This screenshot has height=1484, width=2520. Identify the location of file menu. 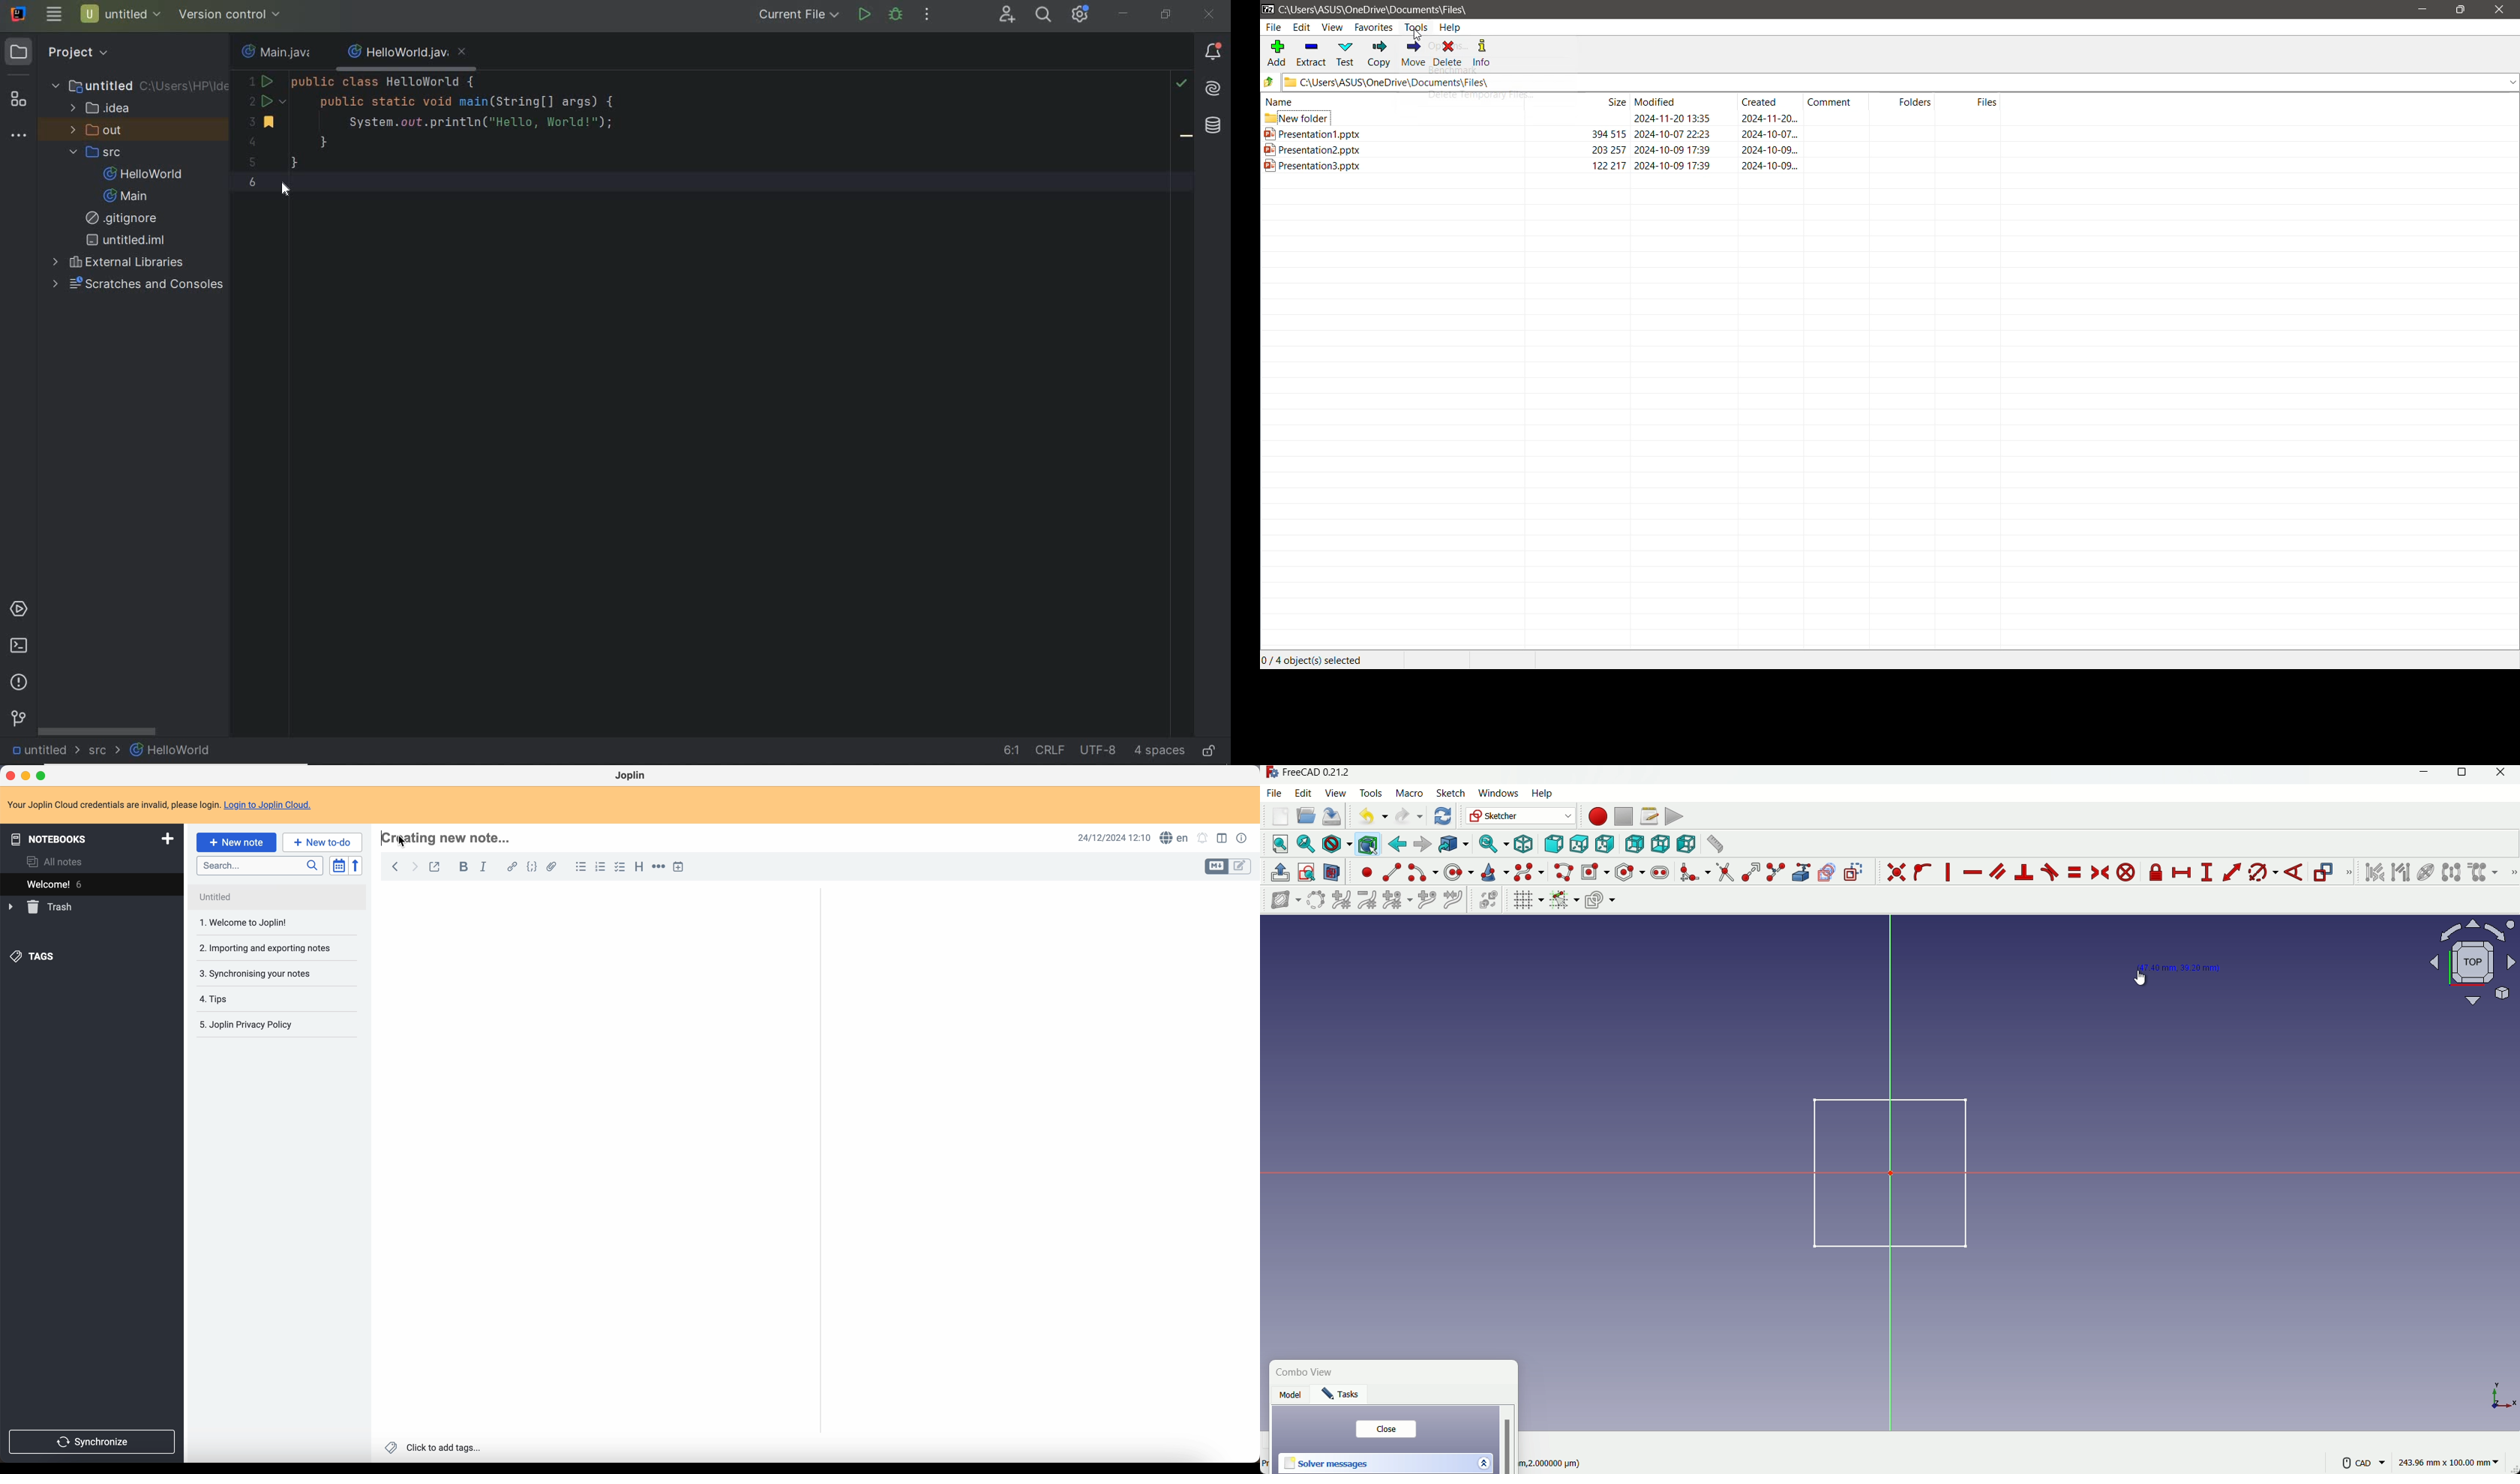
(1276, 793).